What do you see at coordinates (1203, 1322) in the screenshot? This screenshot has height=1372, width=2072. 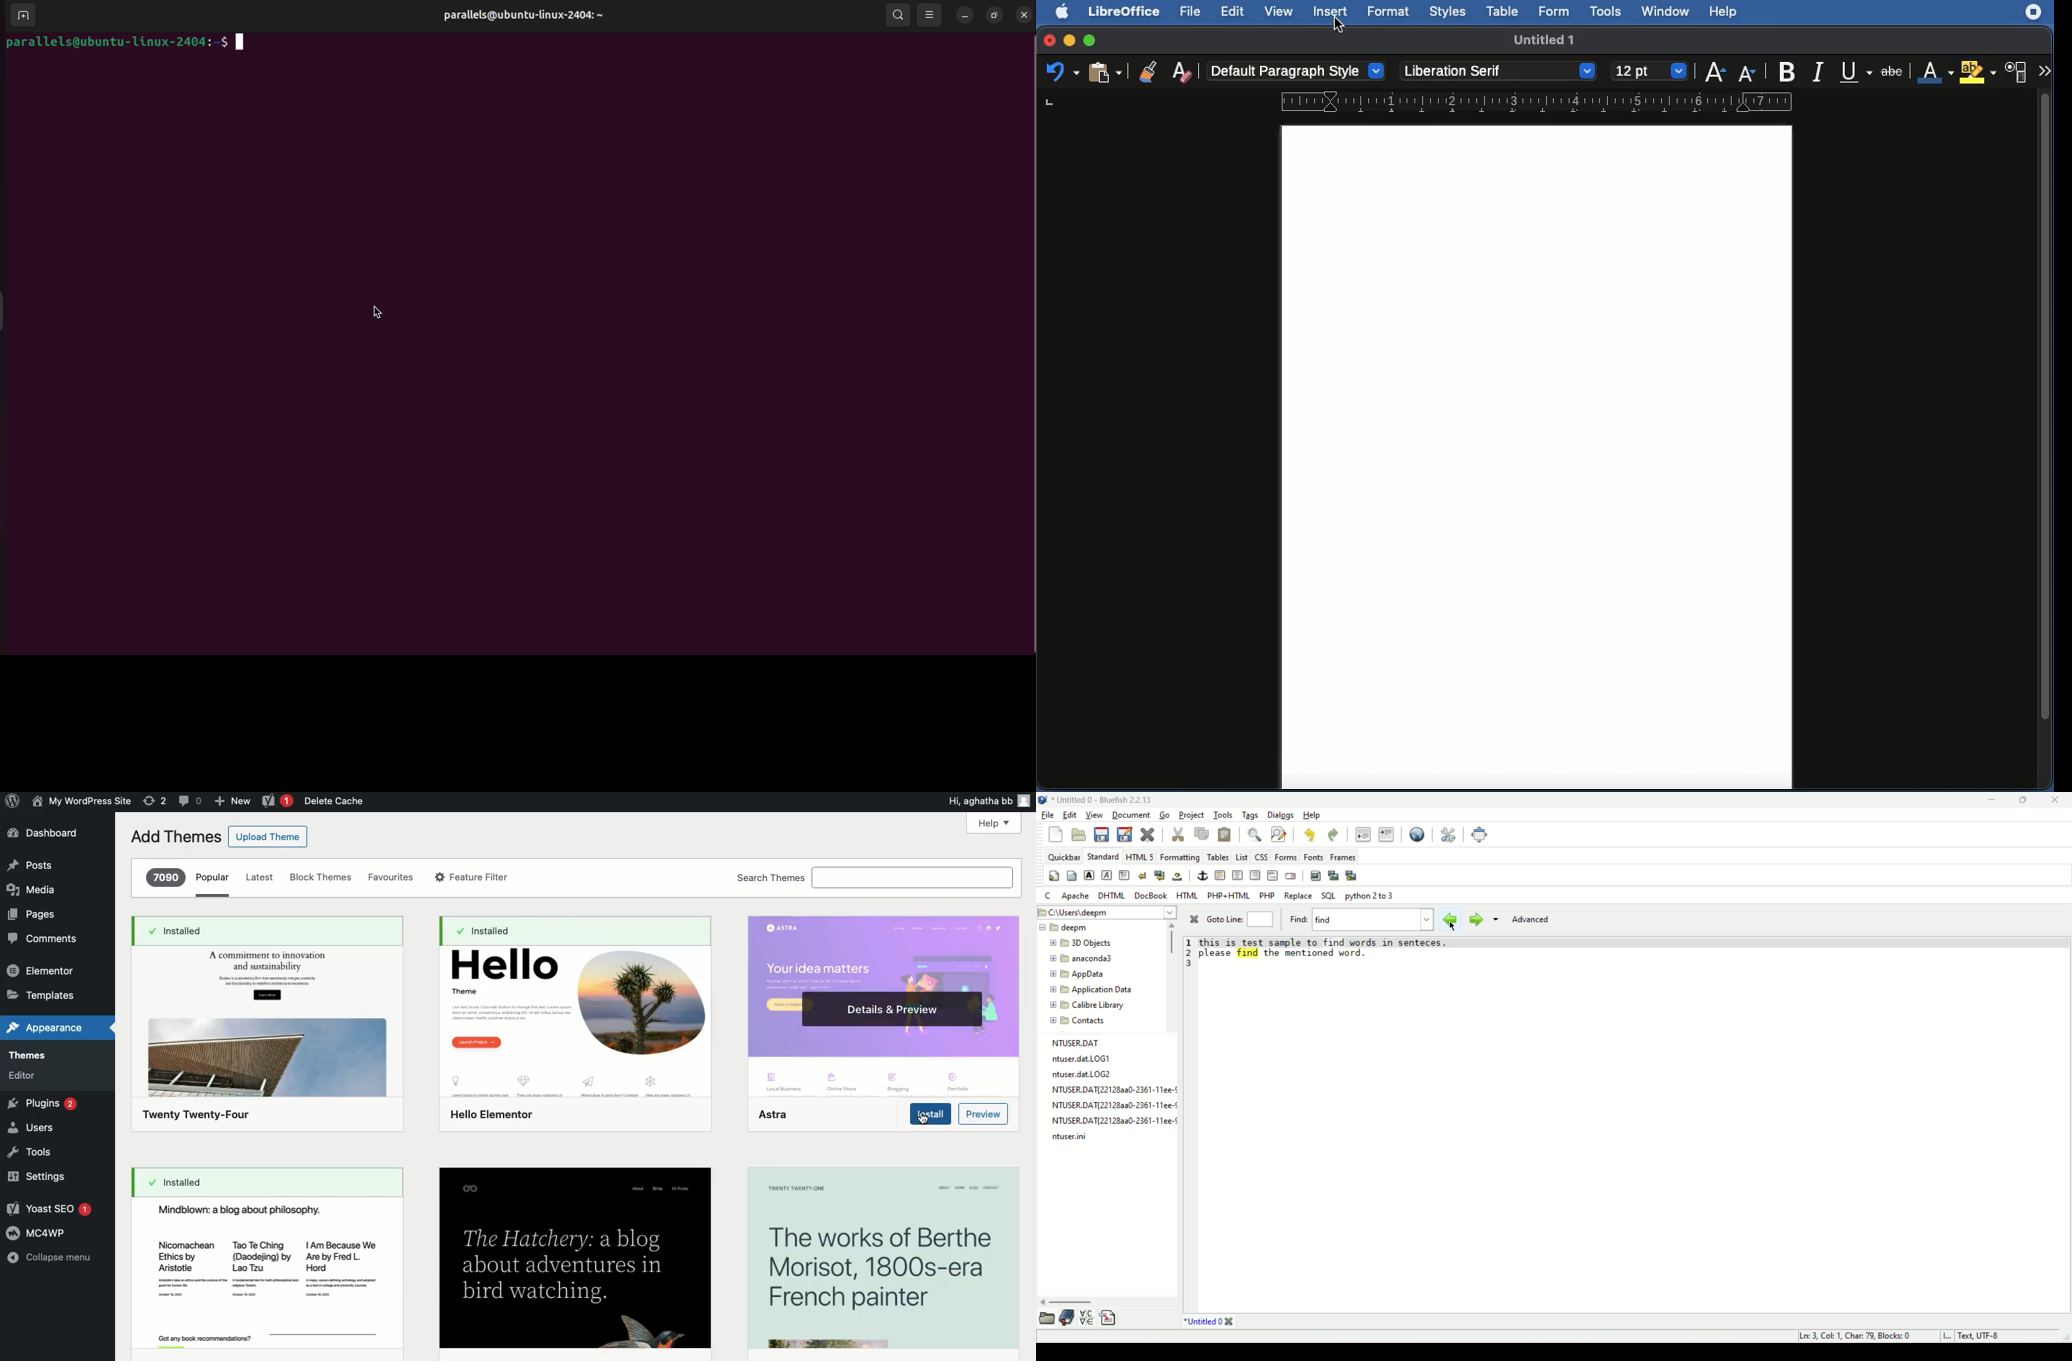 I see `title` at bounding box center [1203, 1322].